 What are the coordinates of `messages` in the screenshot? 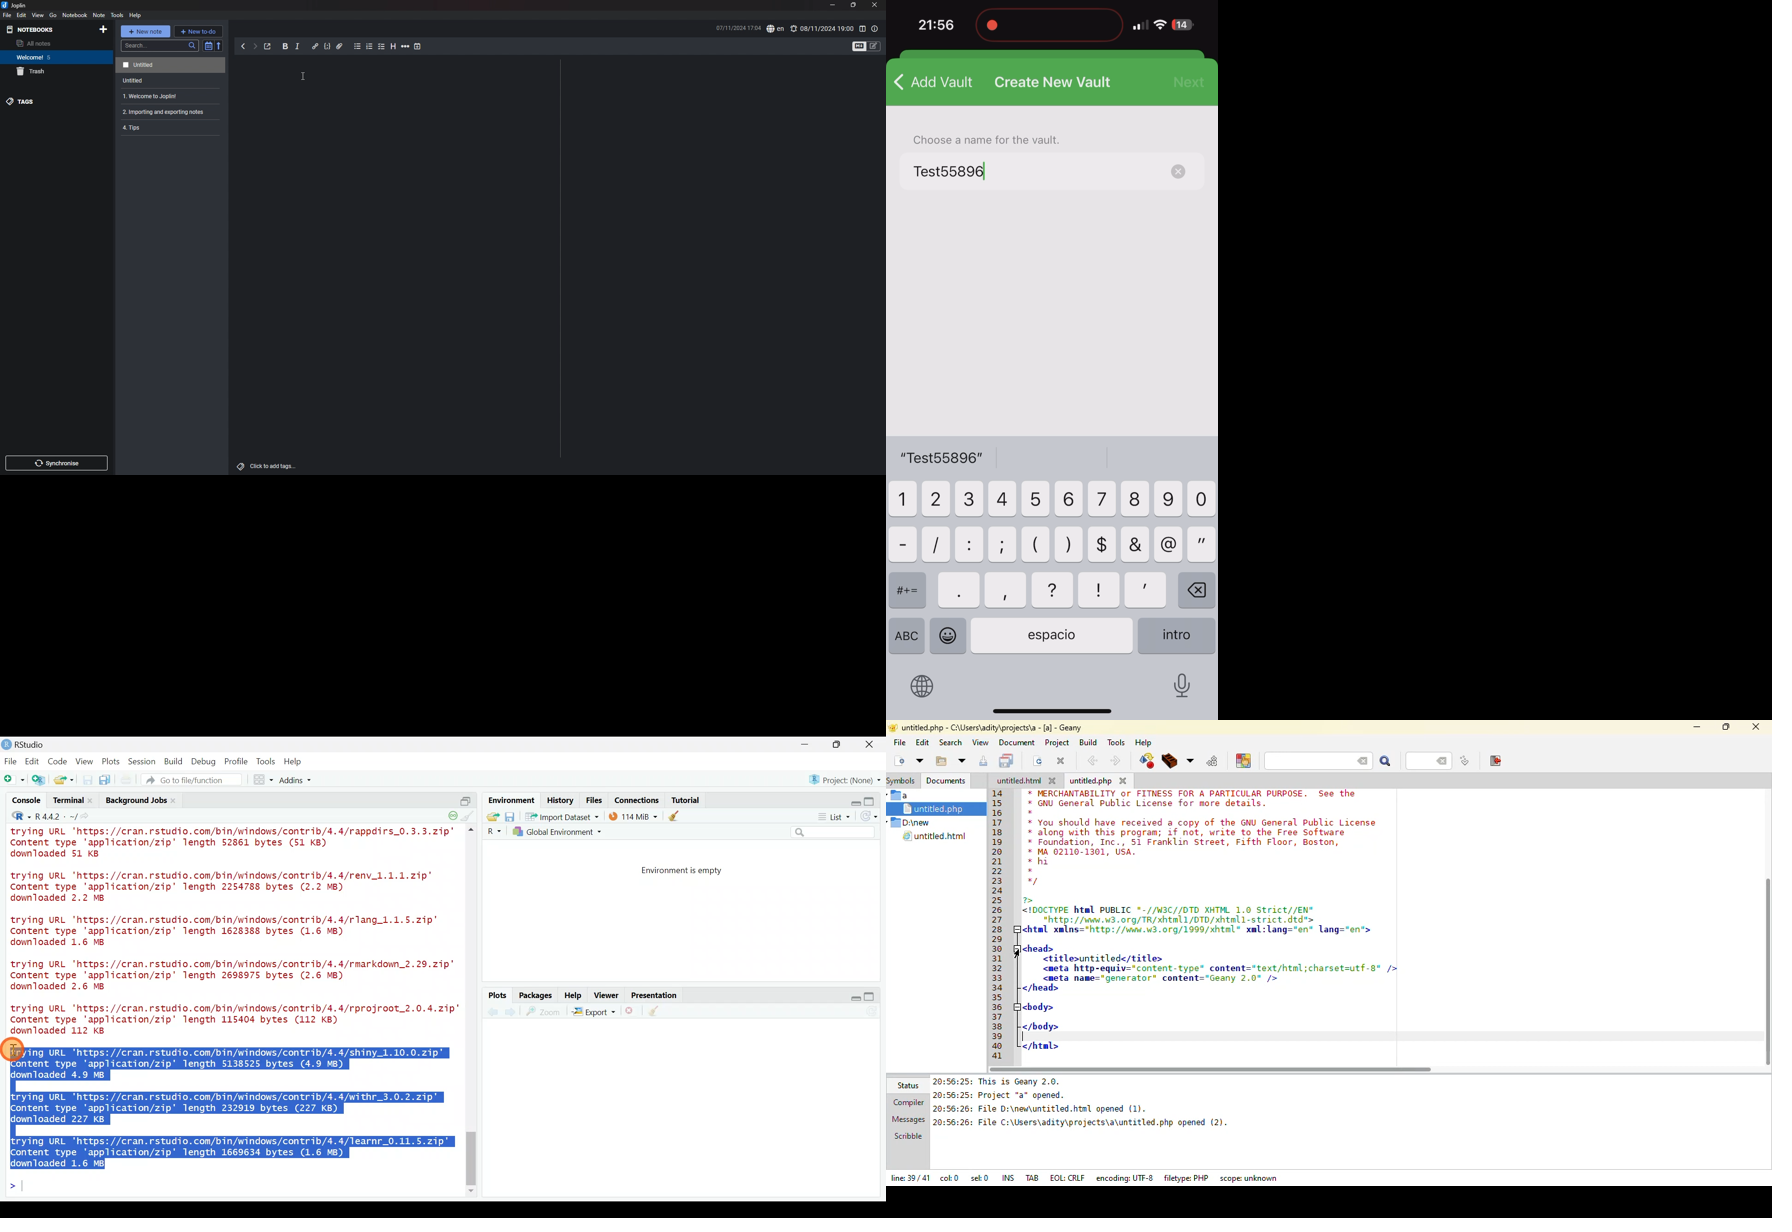 It's located at (909, 1121).